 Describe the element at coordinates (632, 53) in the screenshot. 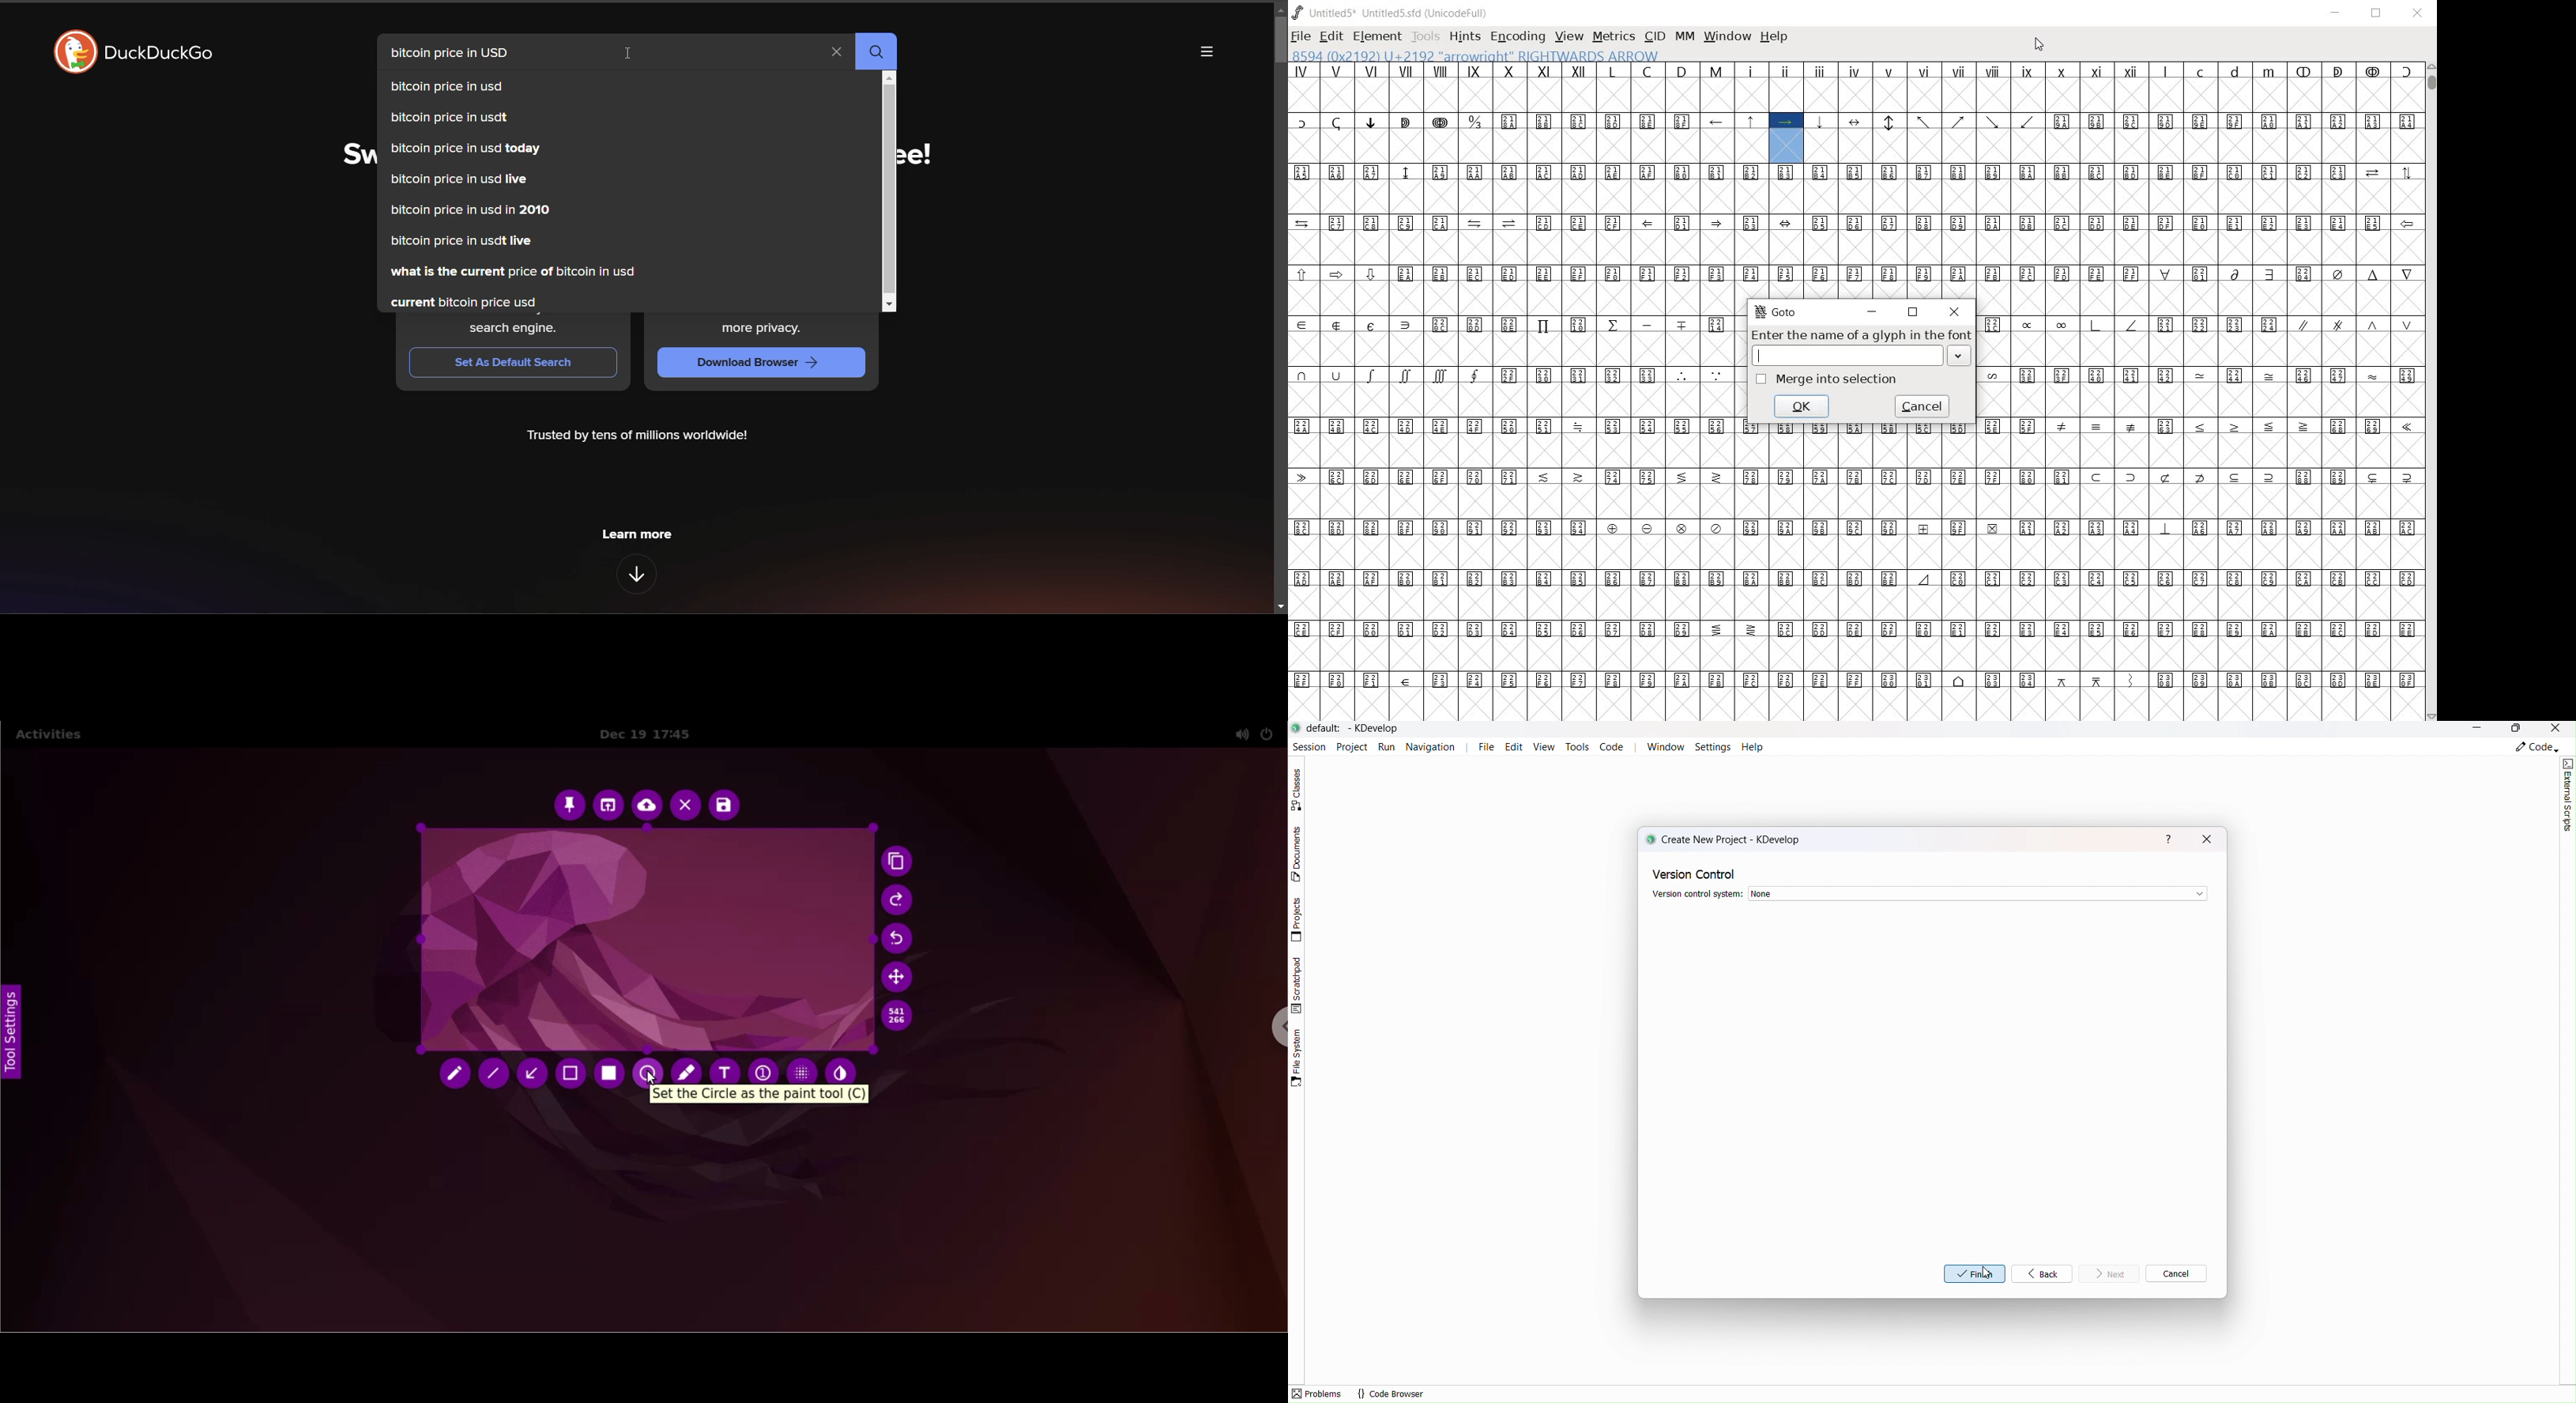

I see `cursor` at that location.